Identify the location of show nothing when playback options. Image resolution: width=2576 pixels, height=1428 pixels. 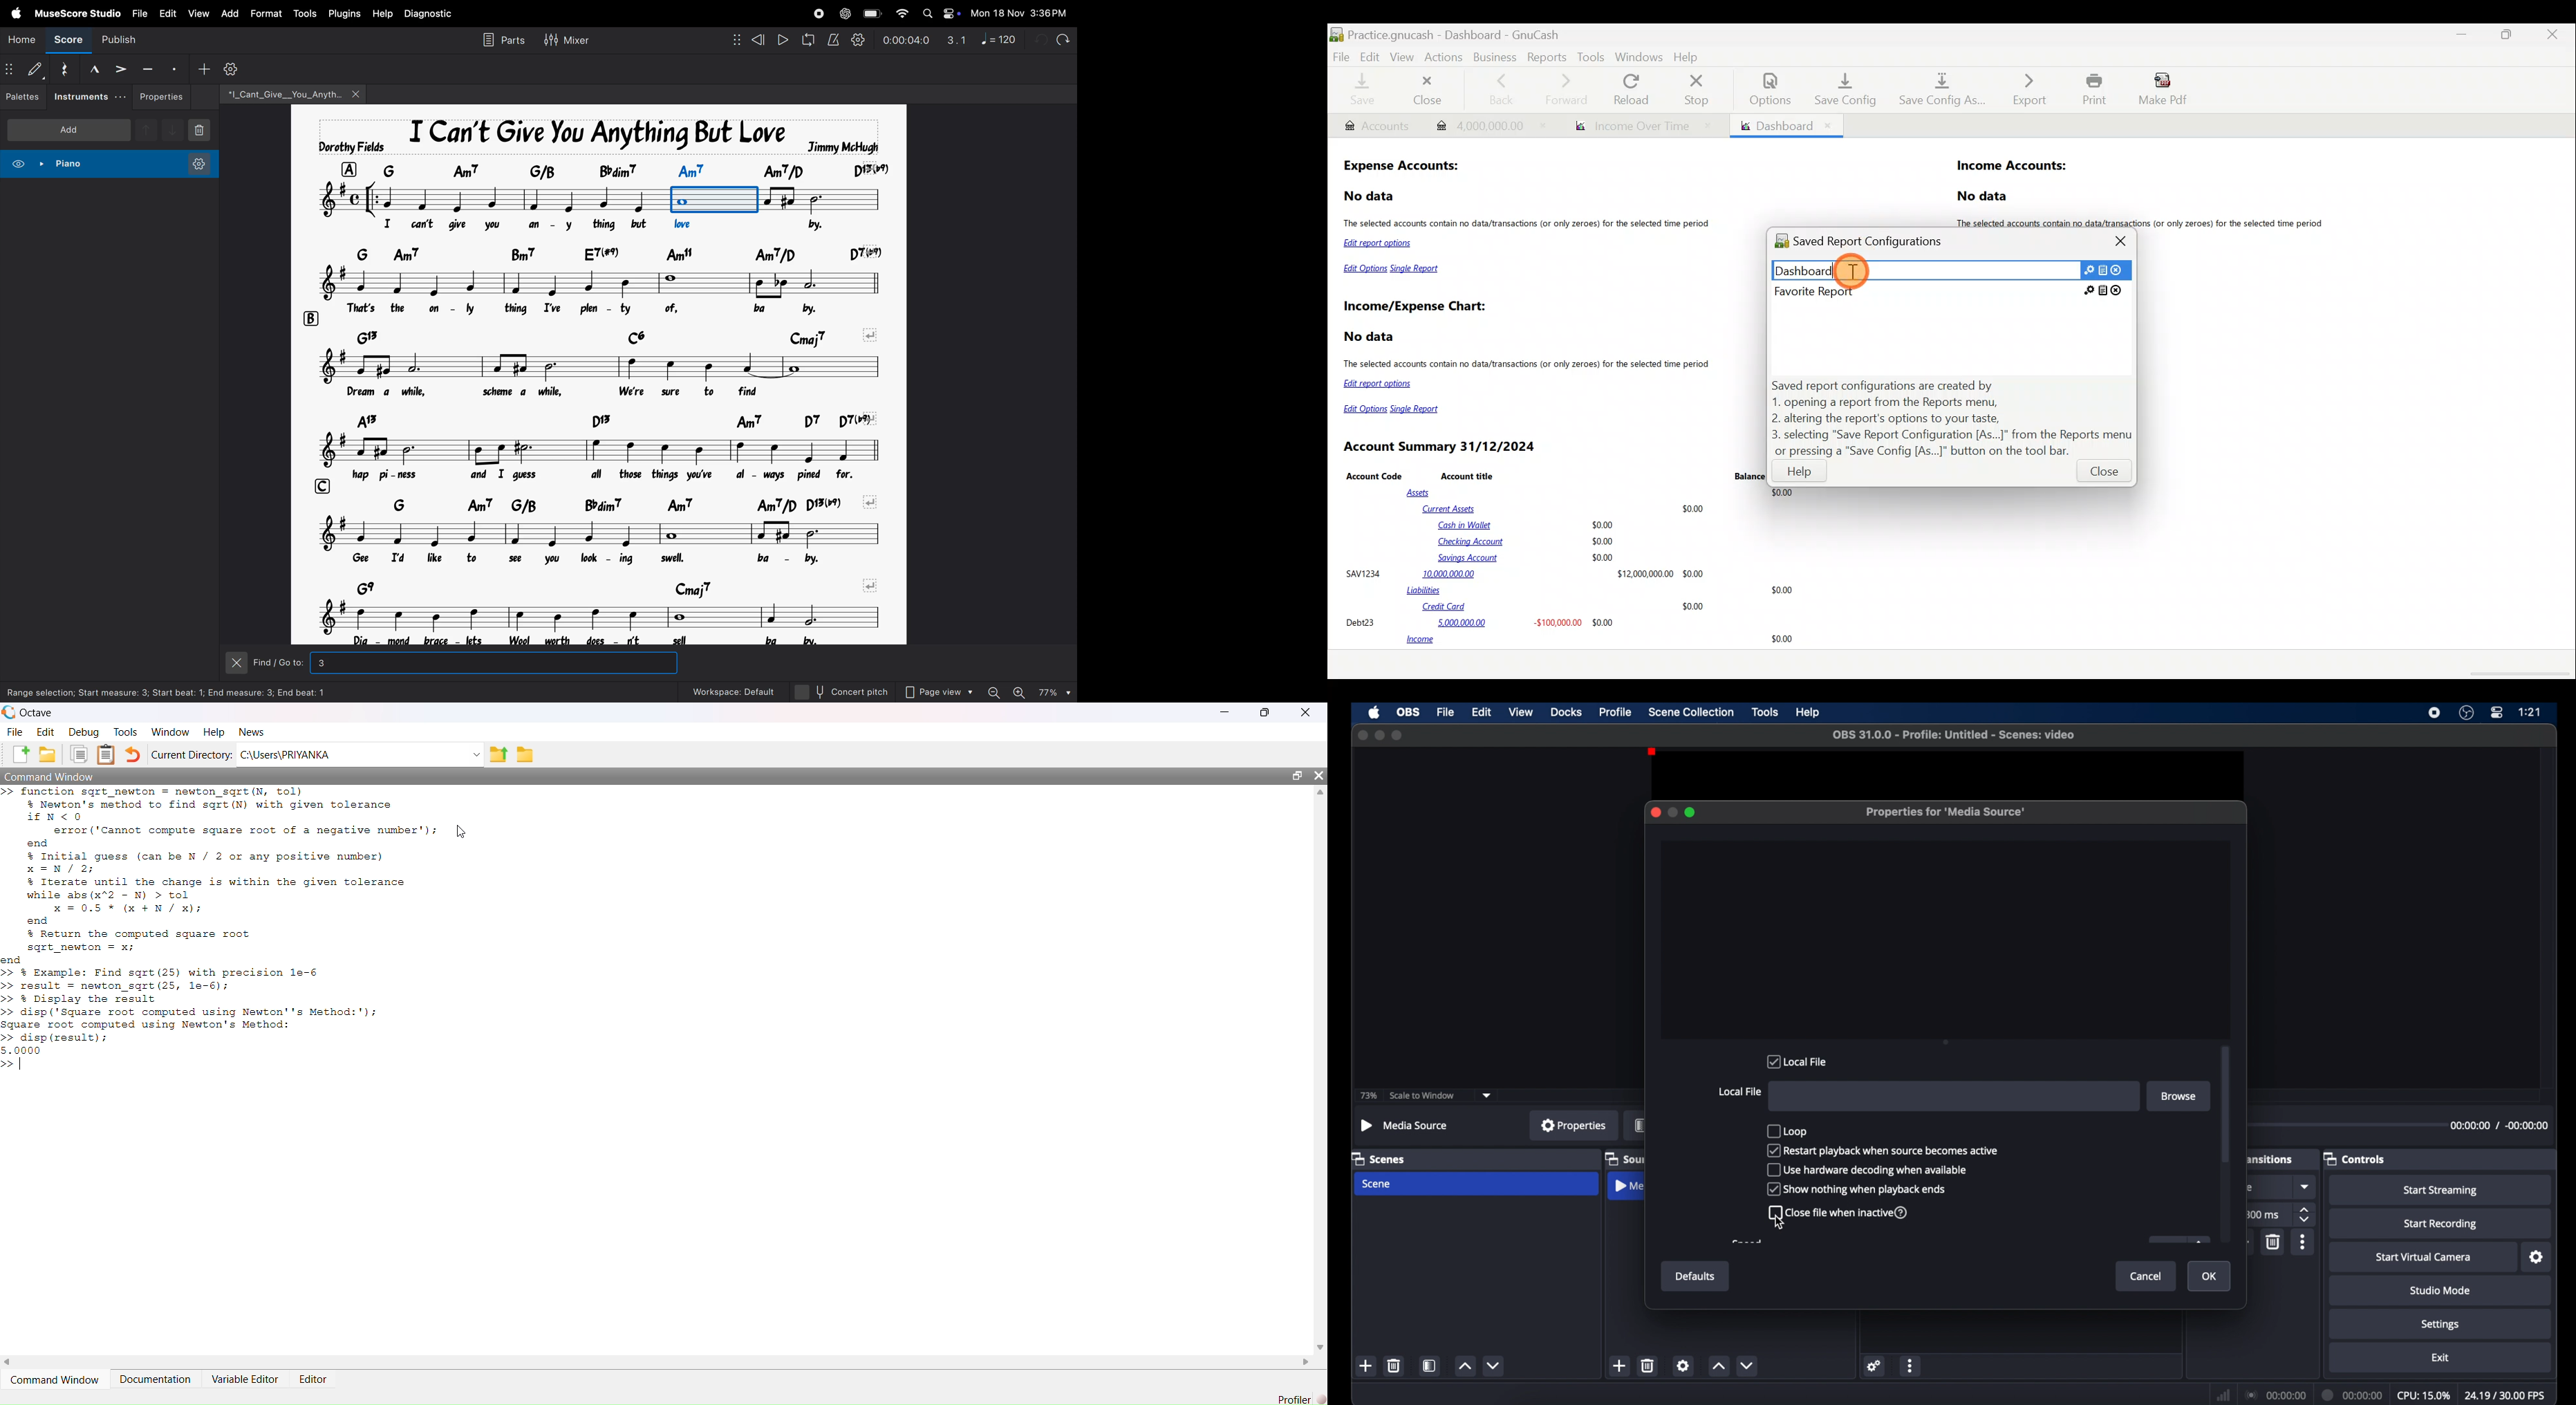
(1857, 1189).